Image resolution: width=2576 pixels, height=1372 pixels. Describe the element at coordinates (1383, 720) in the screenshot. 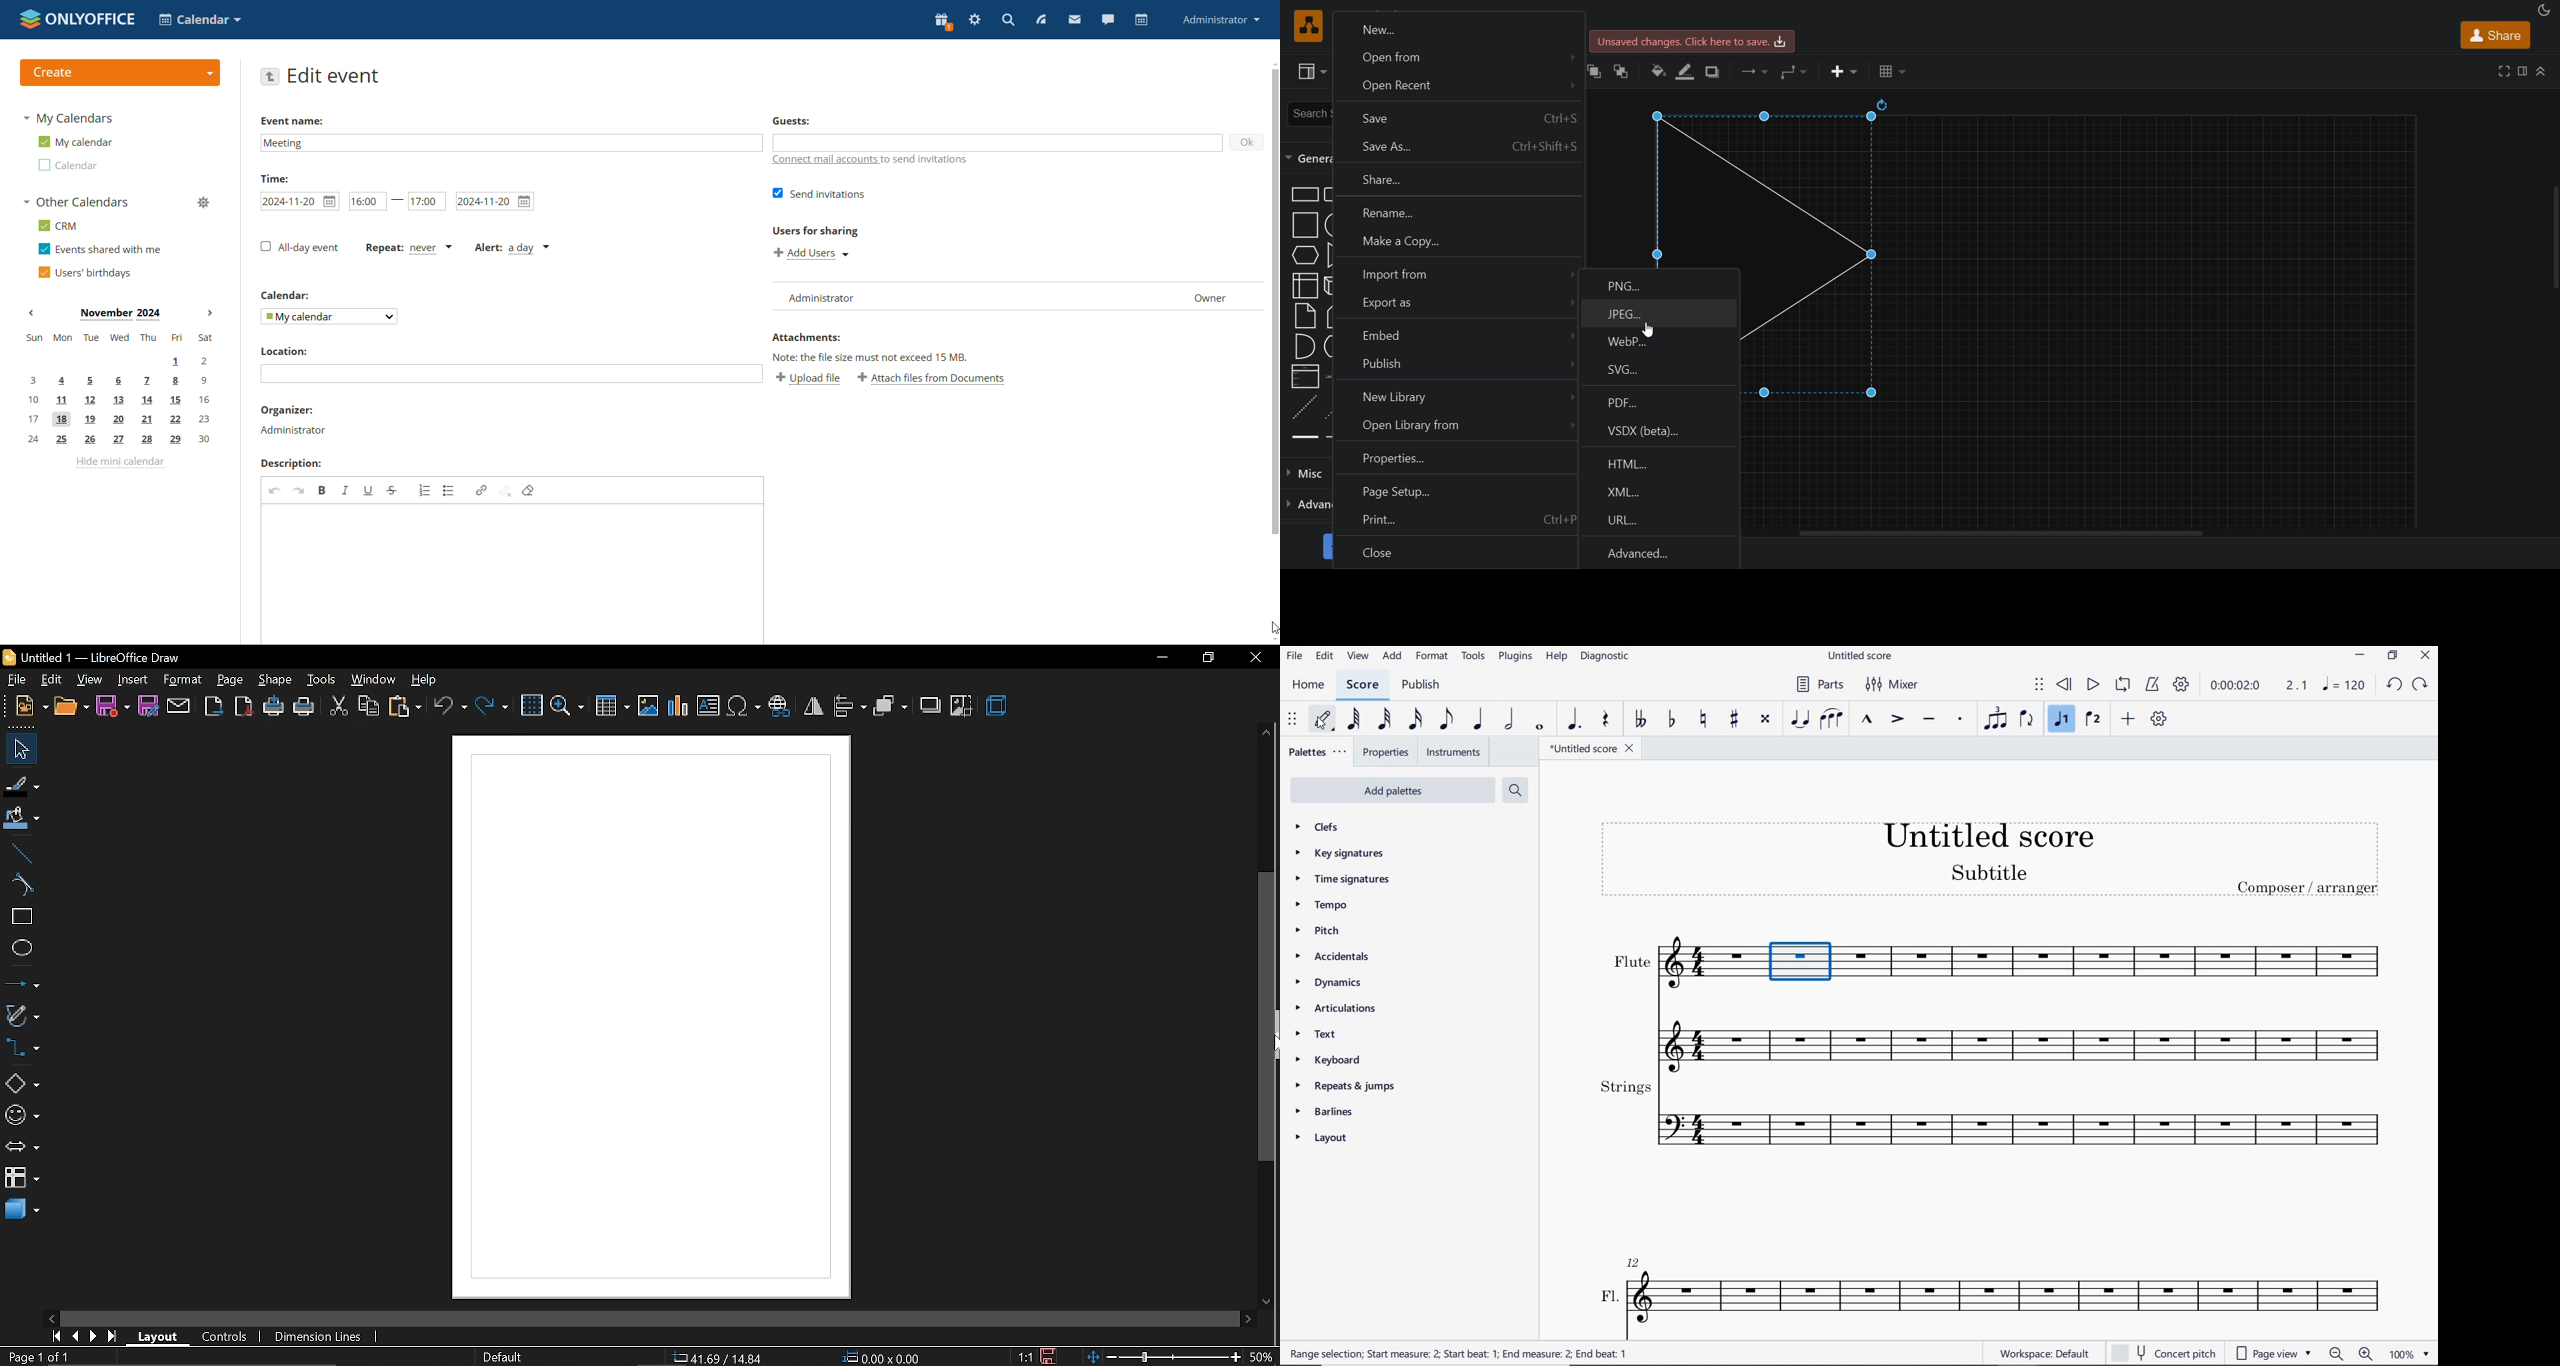

I see `32ND NOTE` at that location.